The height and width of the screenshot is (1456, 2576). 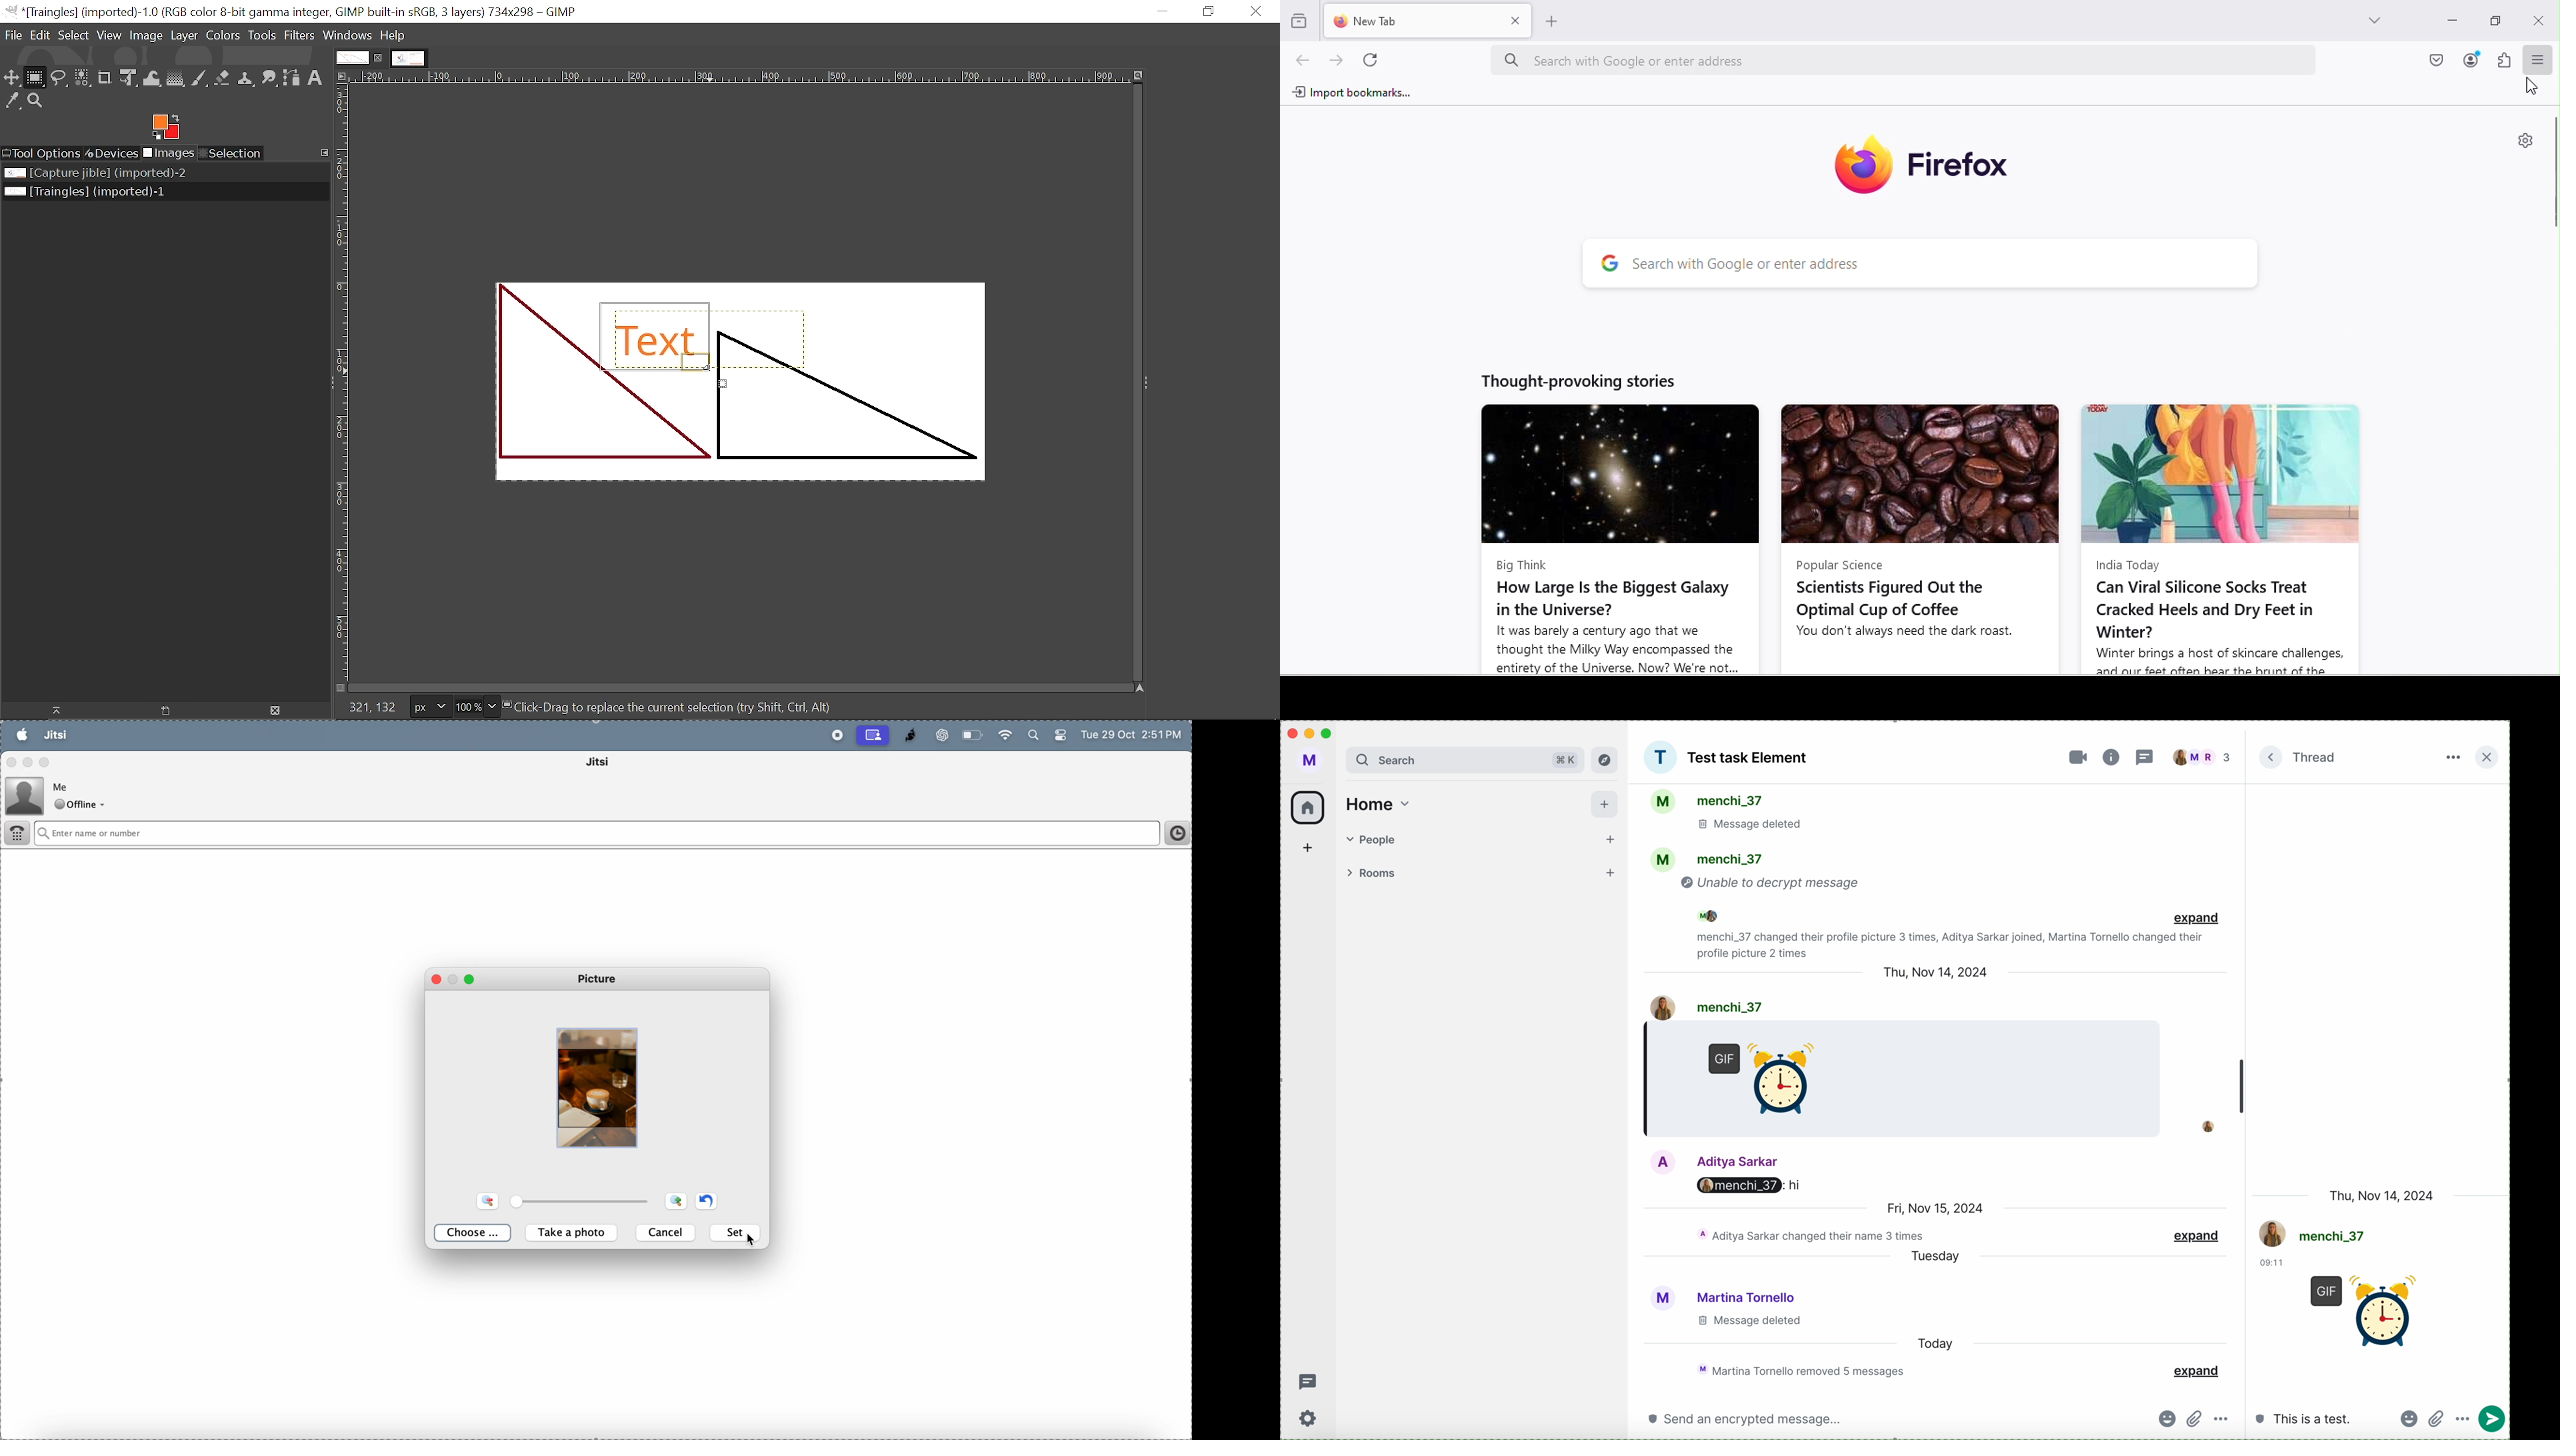 What do you see at coordinates (347, 36) in the screenshot?
I see `Windows` at bounding box center [347, 36].